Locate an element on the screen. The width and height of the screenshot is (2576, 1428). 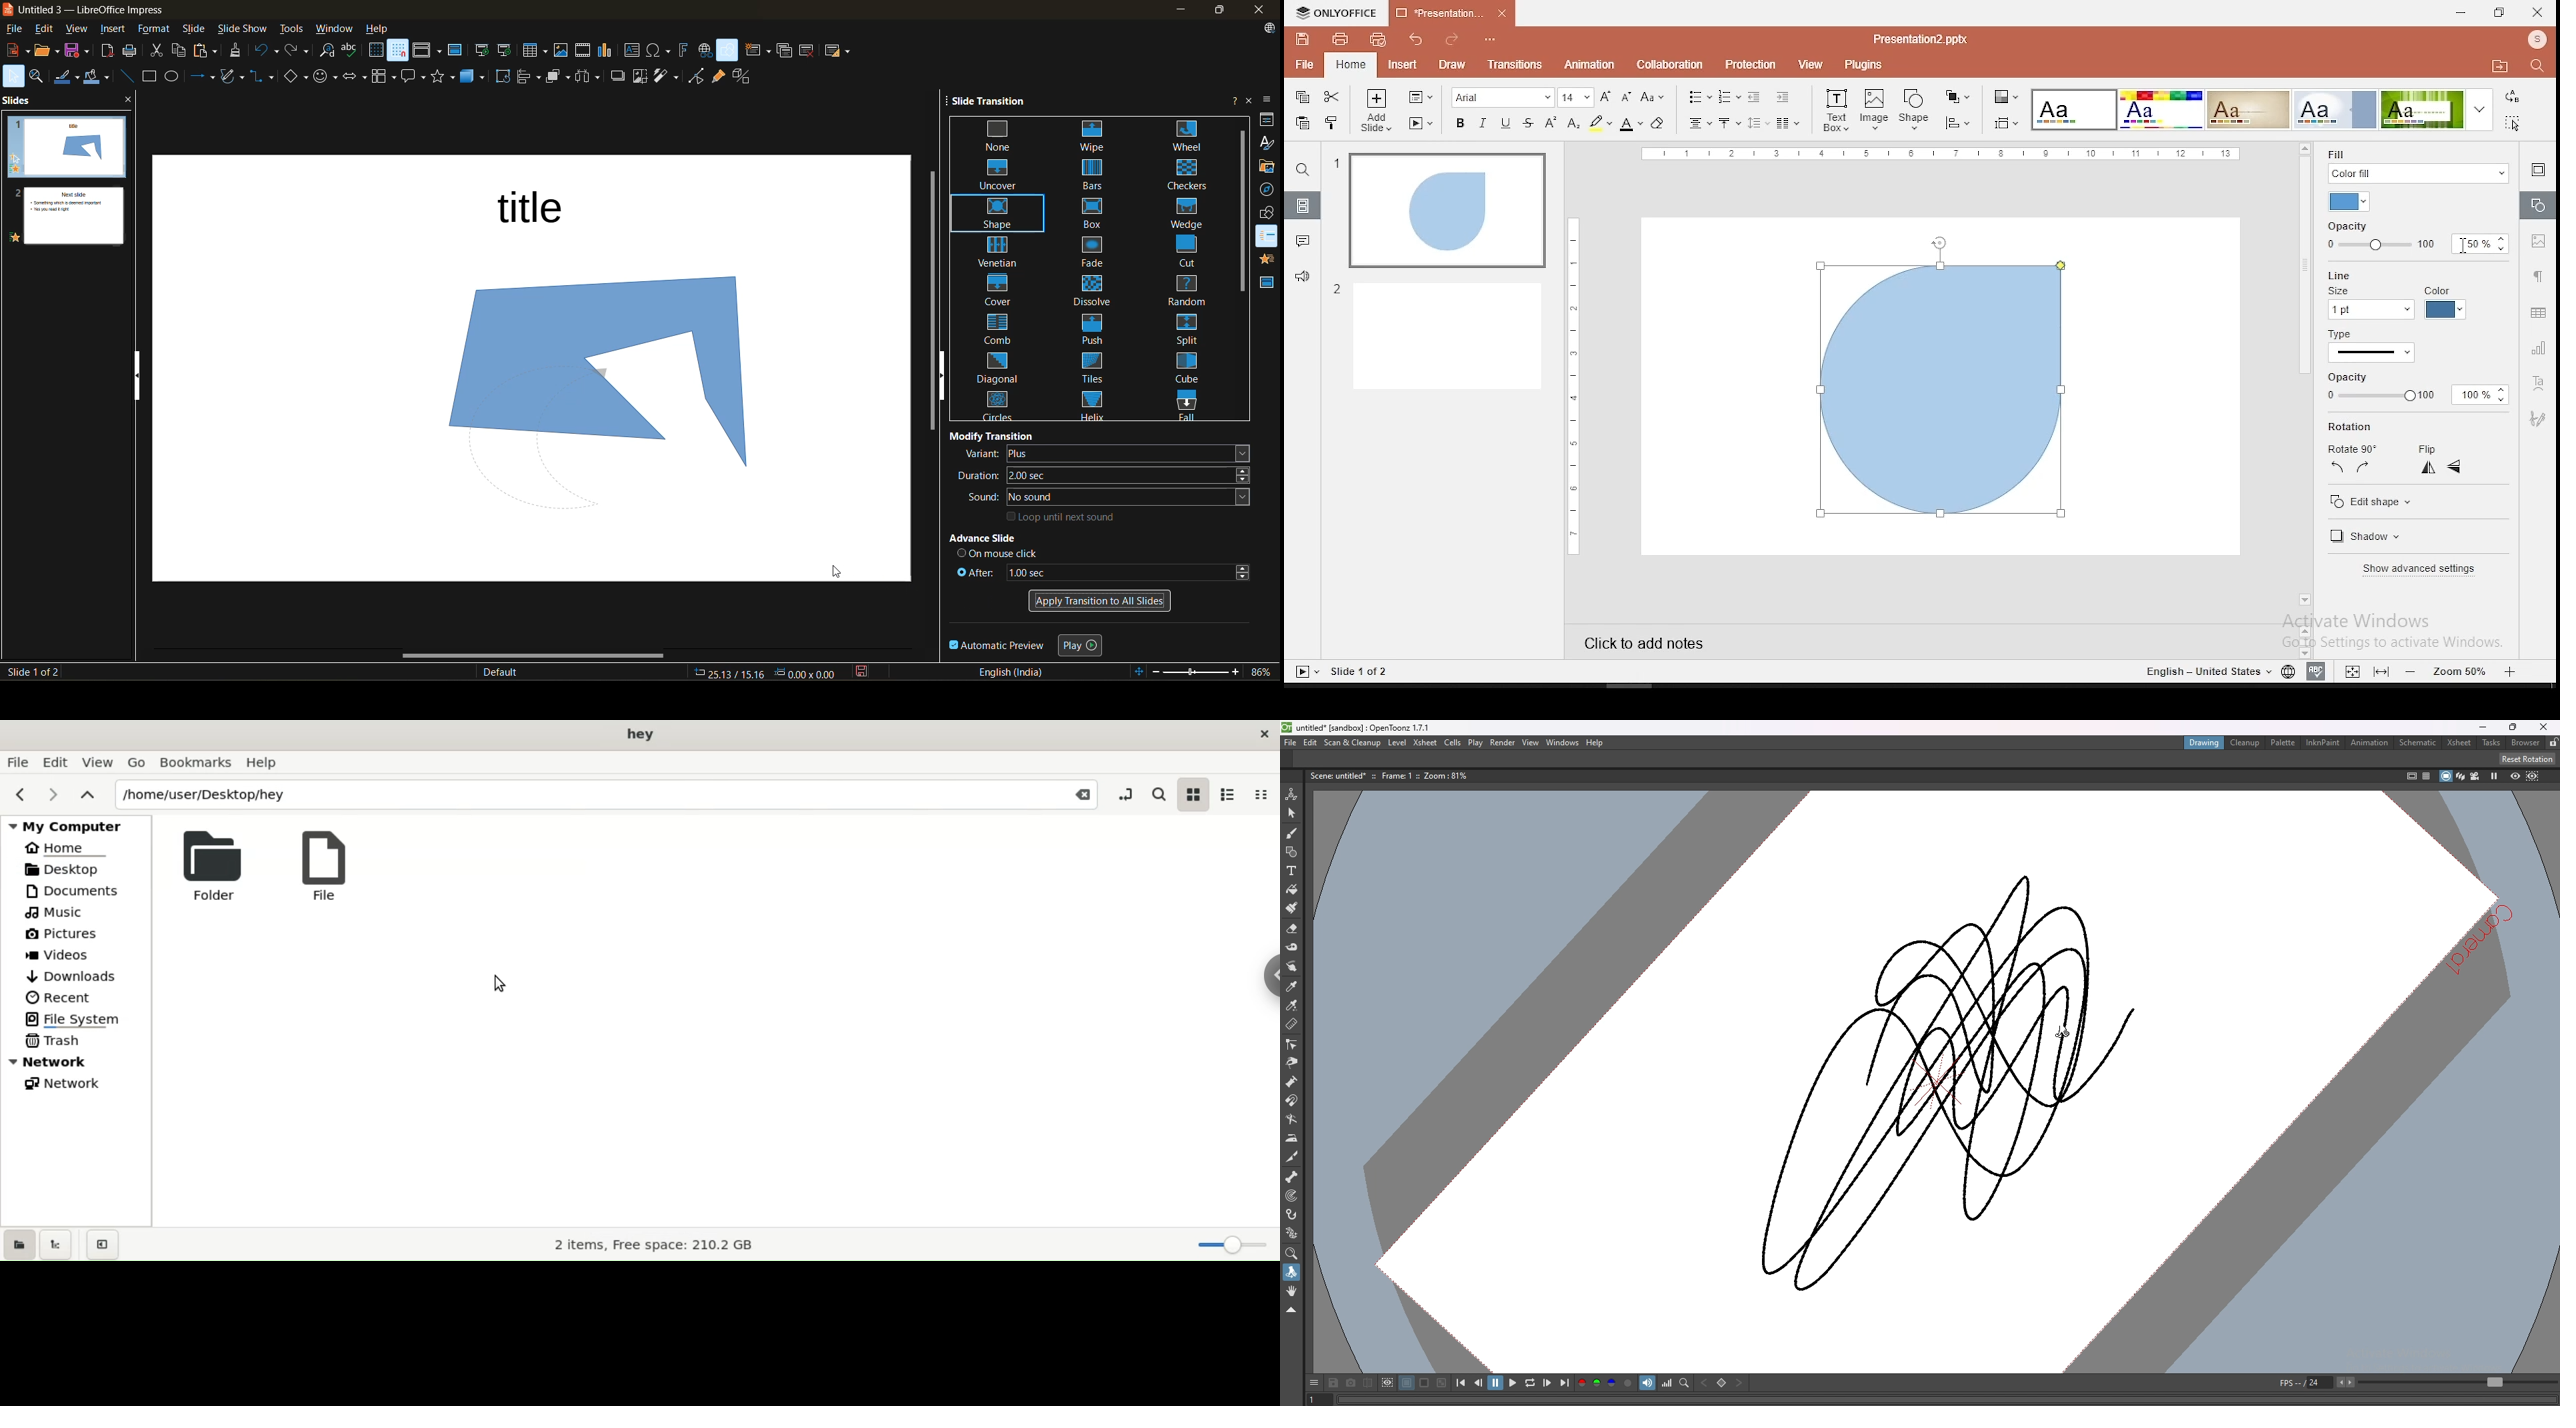
horizontal align is located at coordinates (1698, 125).